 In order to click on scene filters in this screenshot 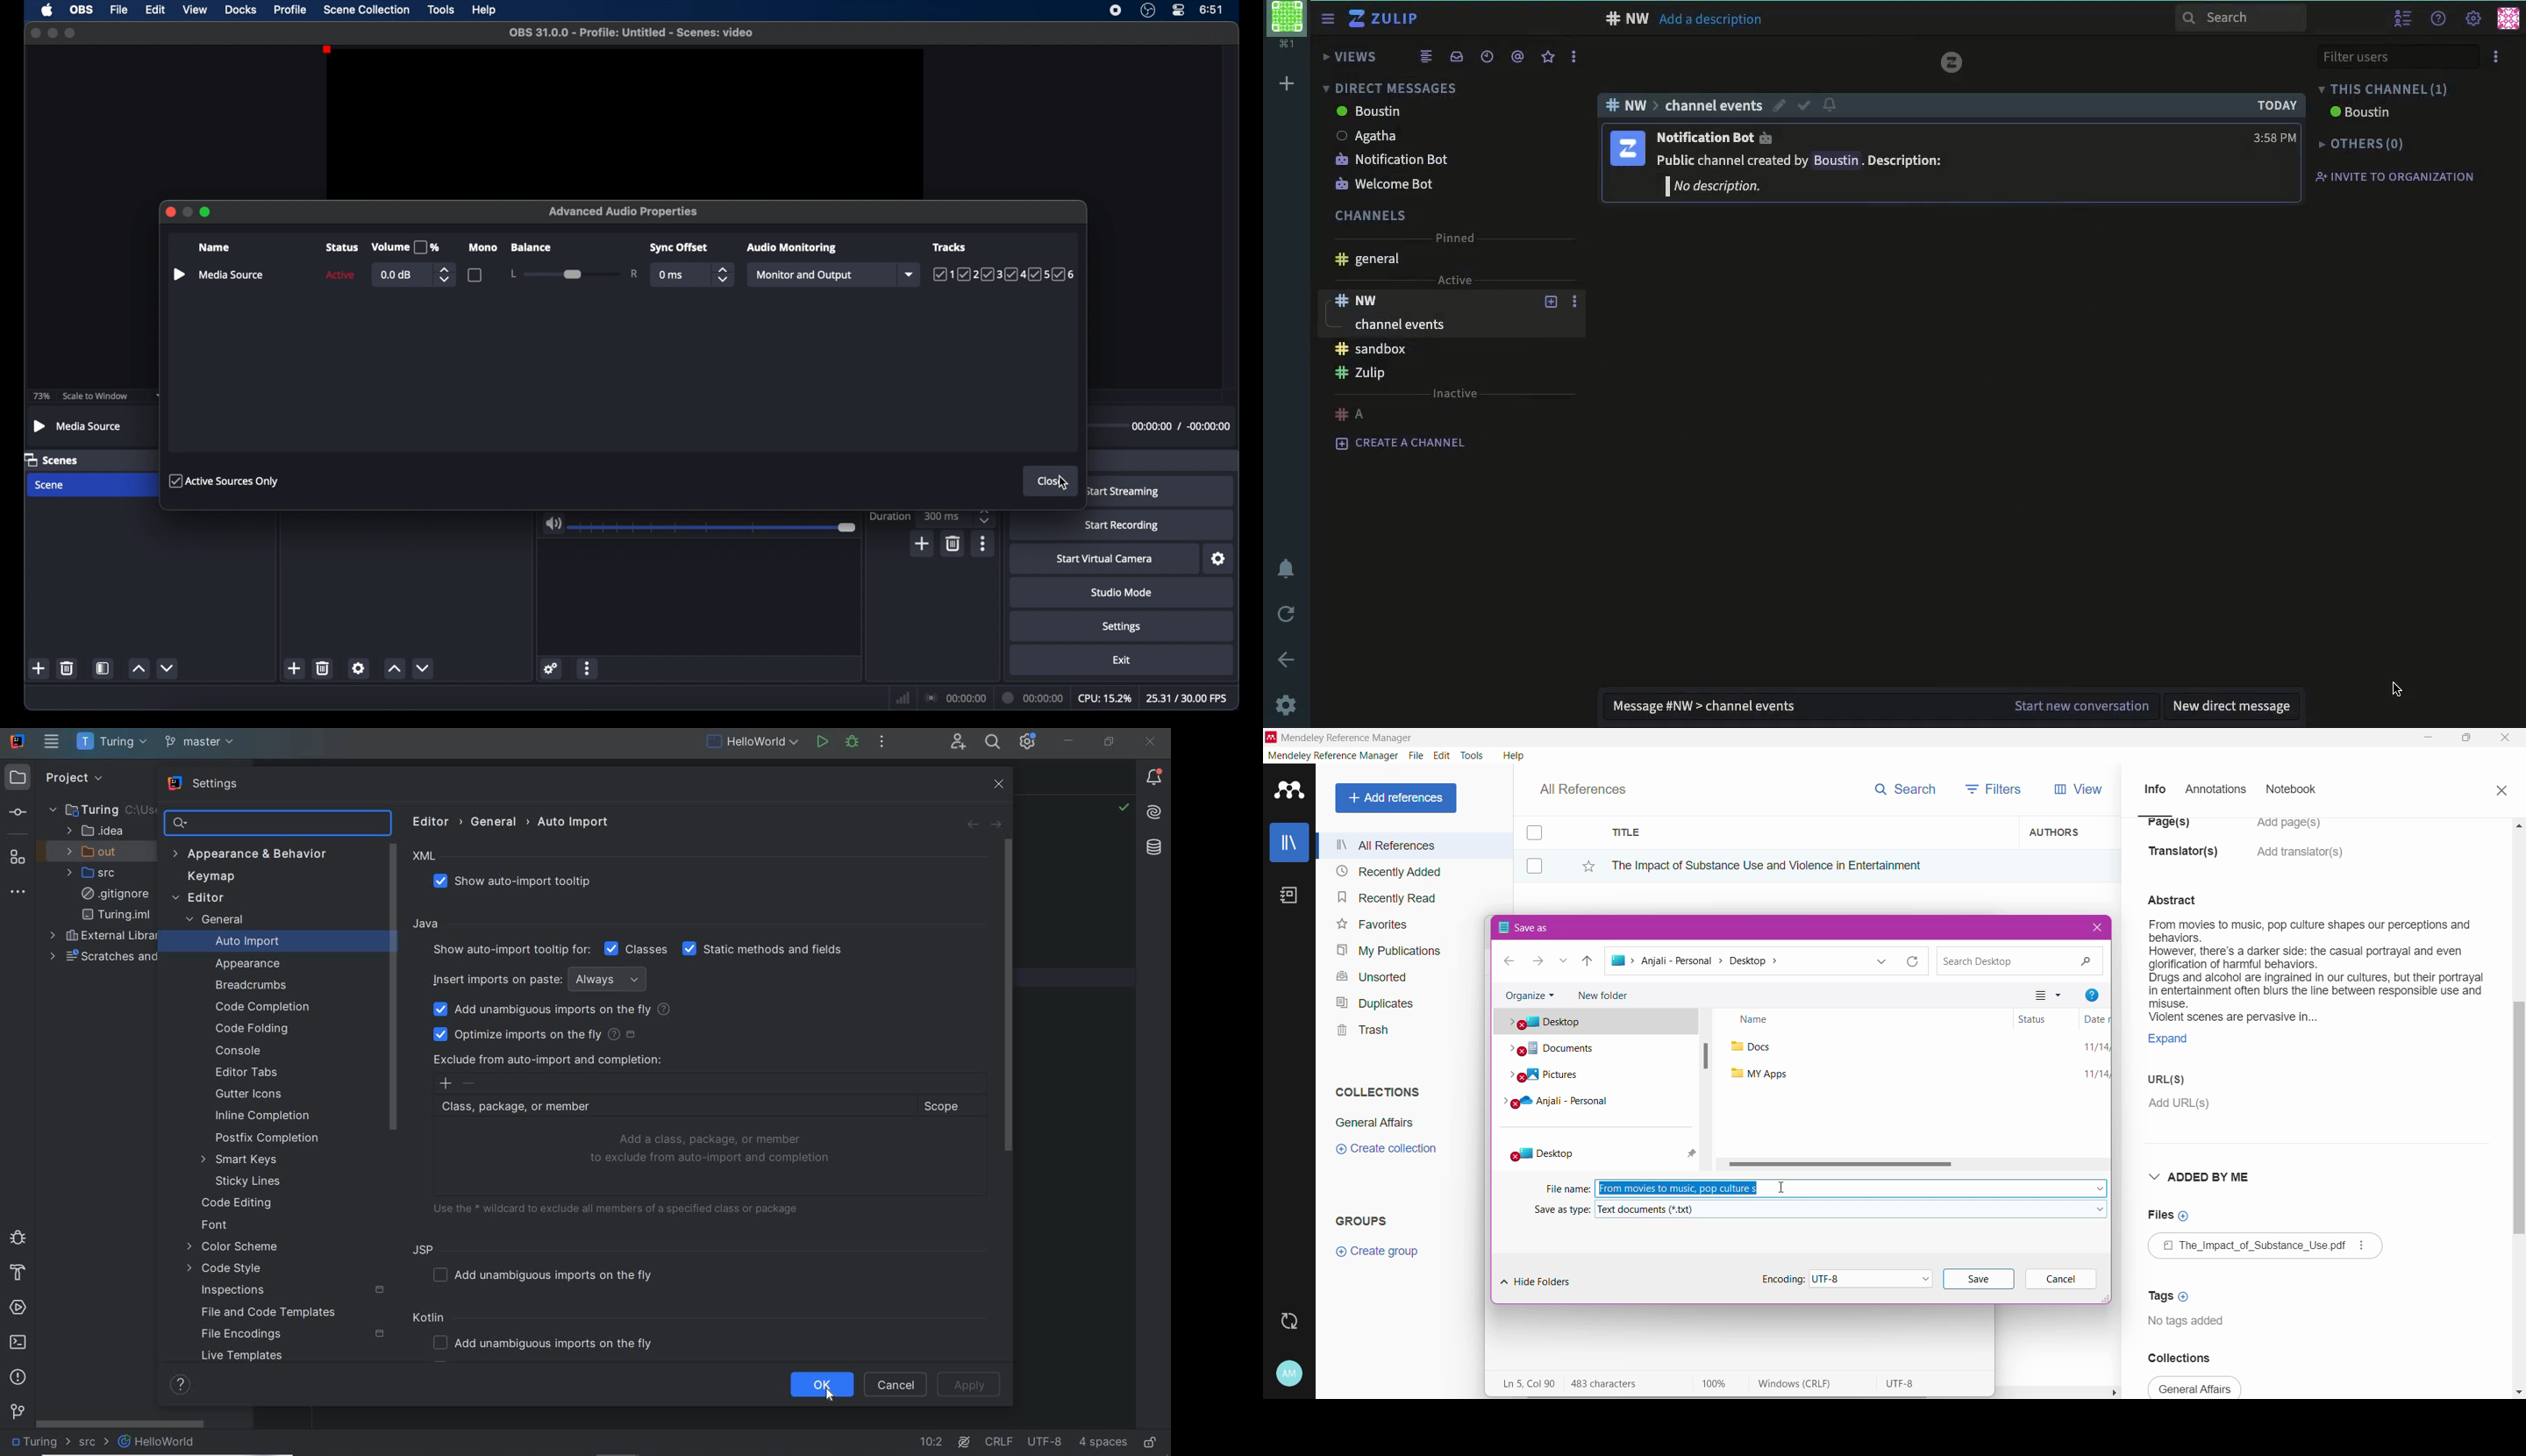, I will do `click(104, 668)`.